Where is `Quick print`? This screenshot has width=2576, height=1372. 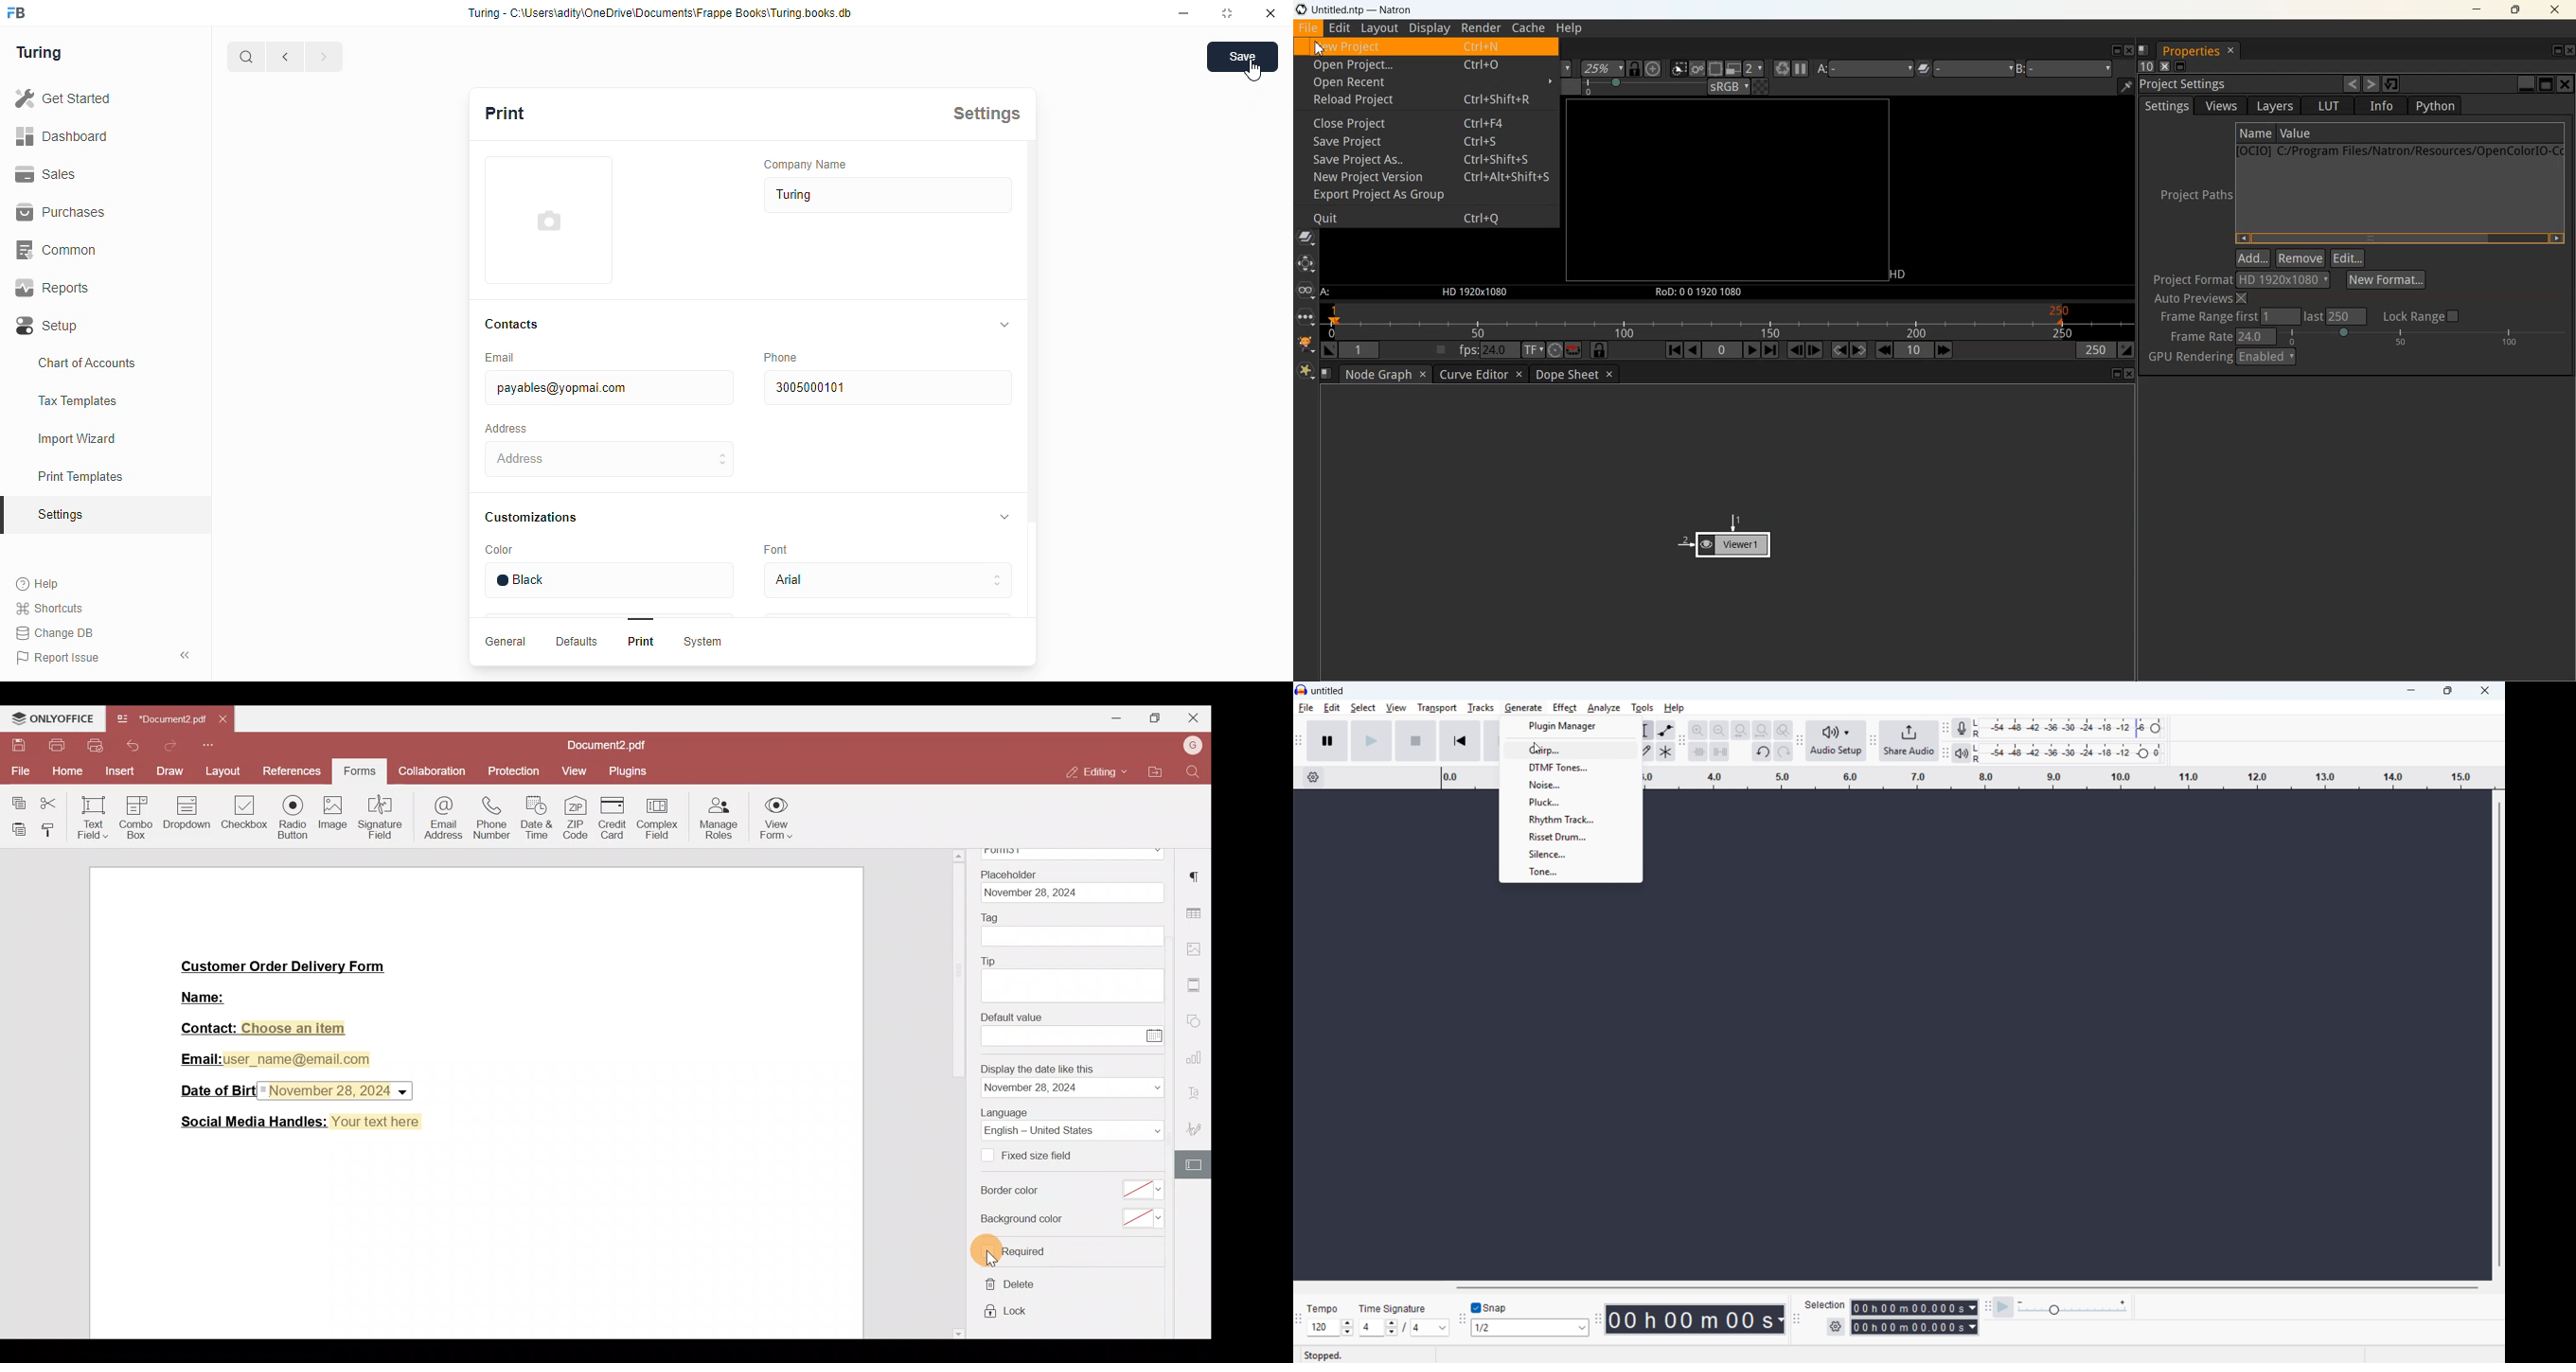 Quick print is located at coordinates (94, 745).